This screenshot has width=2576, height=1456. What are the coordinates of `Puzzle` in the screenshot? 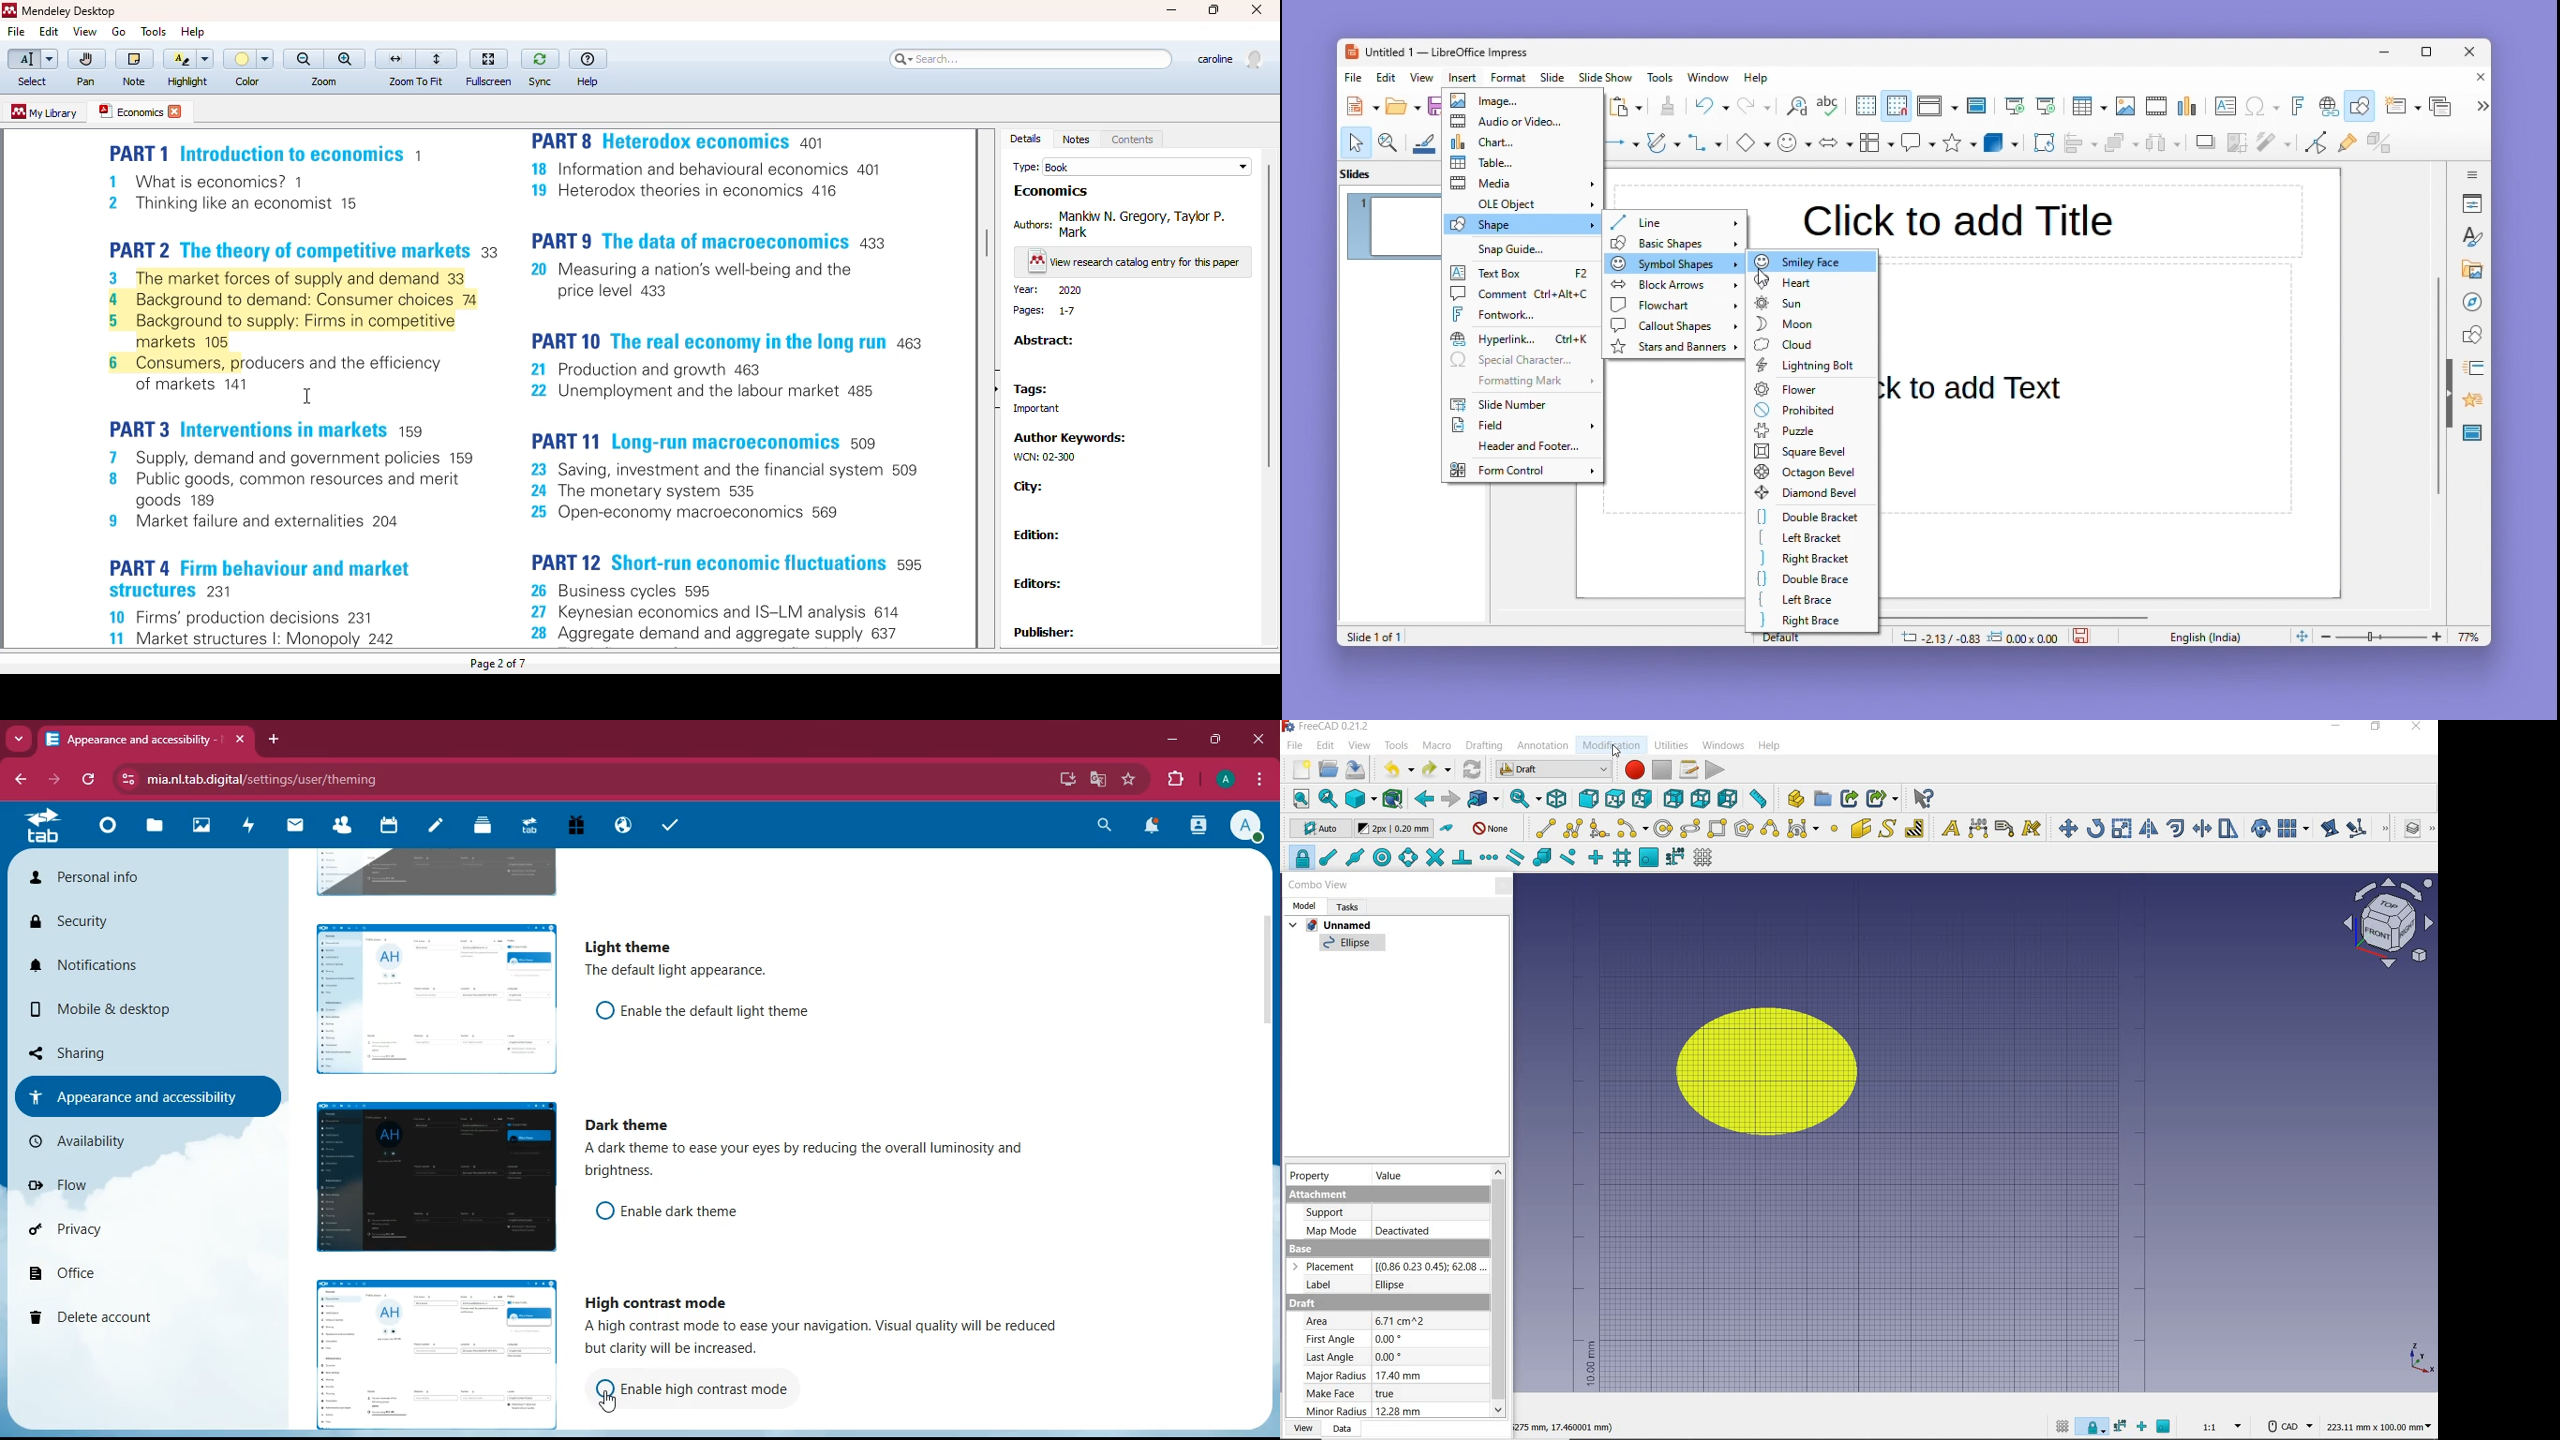 It's located at (1809, 431).